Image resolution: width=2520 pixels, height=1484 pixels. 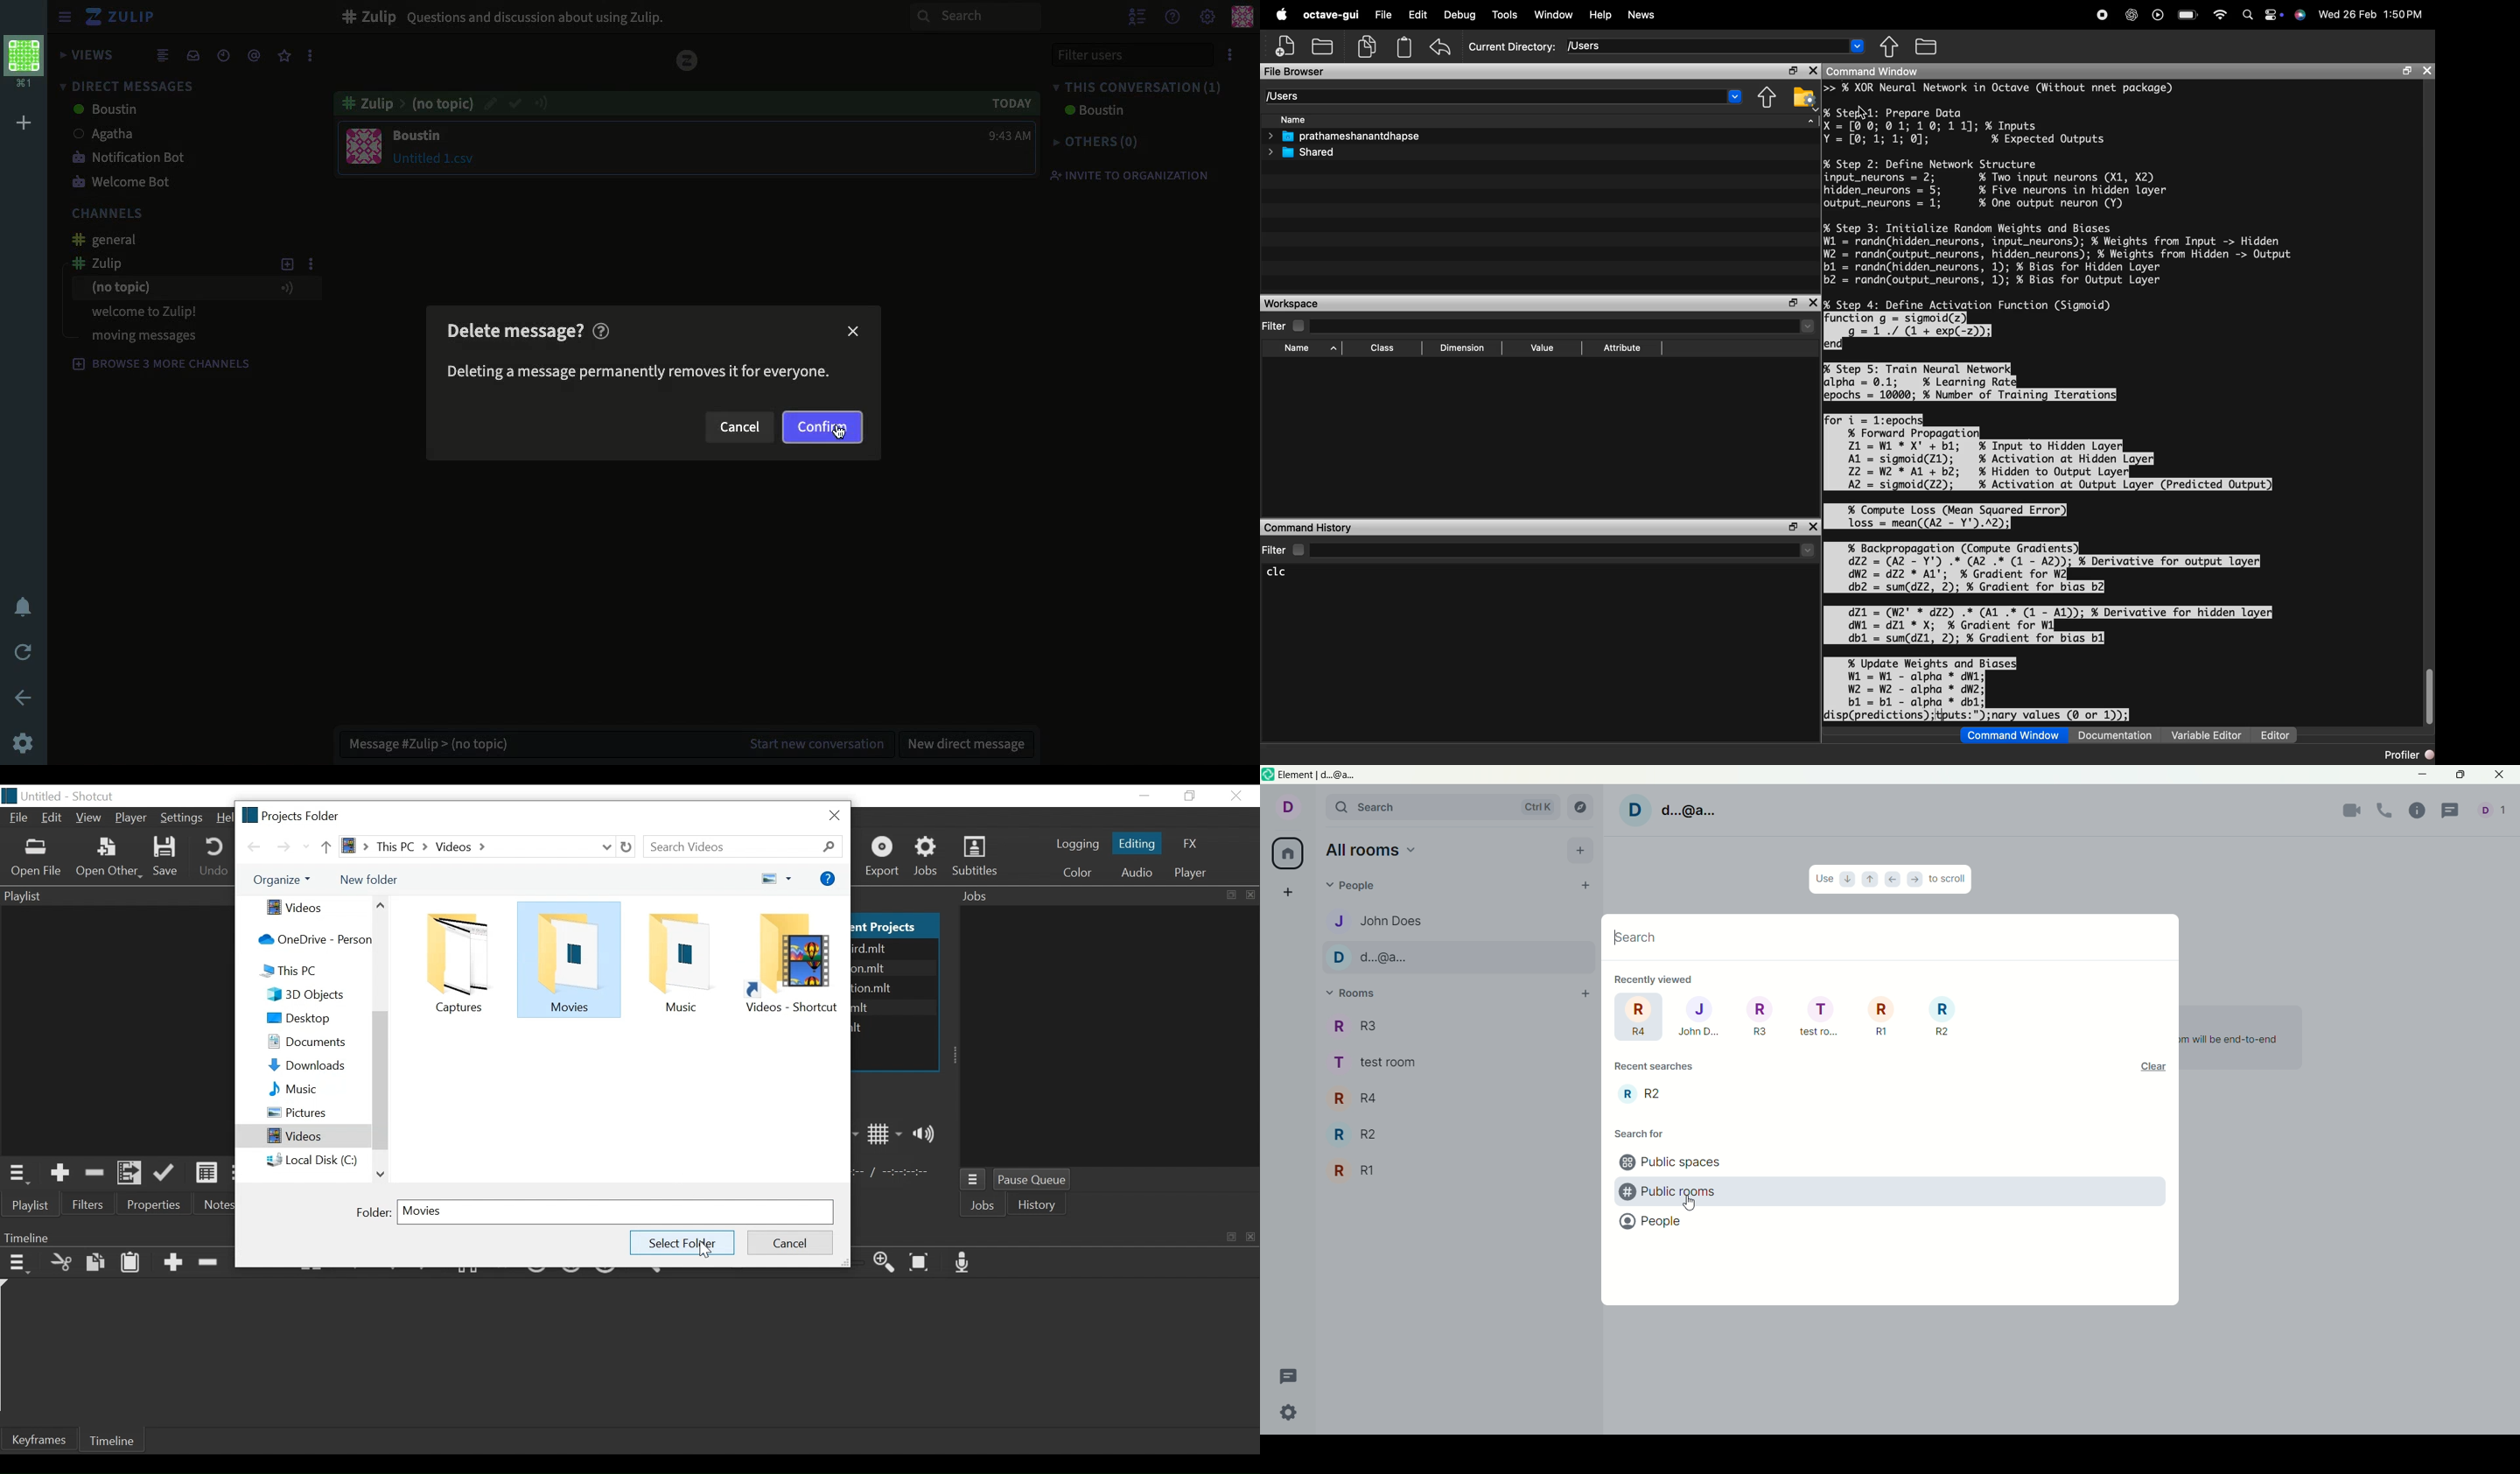 What do you see at coordinates (1456, 957) in the screenshot?
I see `D, person 2` at bounding box center [1456, 957].